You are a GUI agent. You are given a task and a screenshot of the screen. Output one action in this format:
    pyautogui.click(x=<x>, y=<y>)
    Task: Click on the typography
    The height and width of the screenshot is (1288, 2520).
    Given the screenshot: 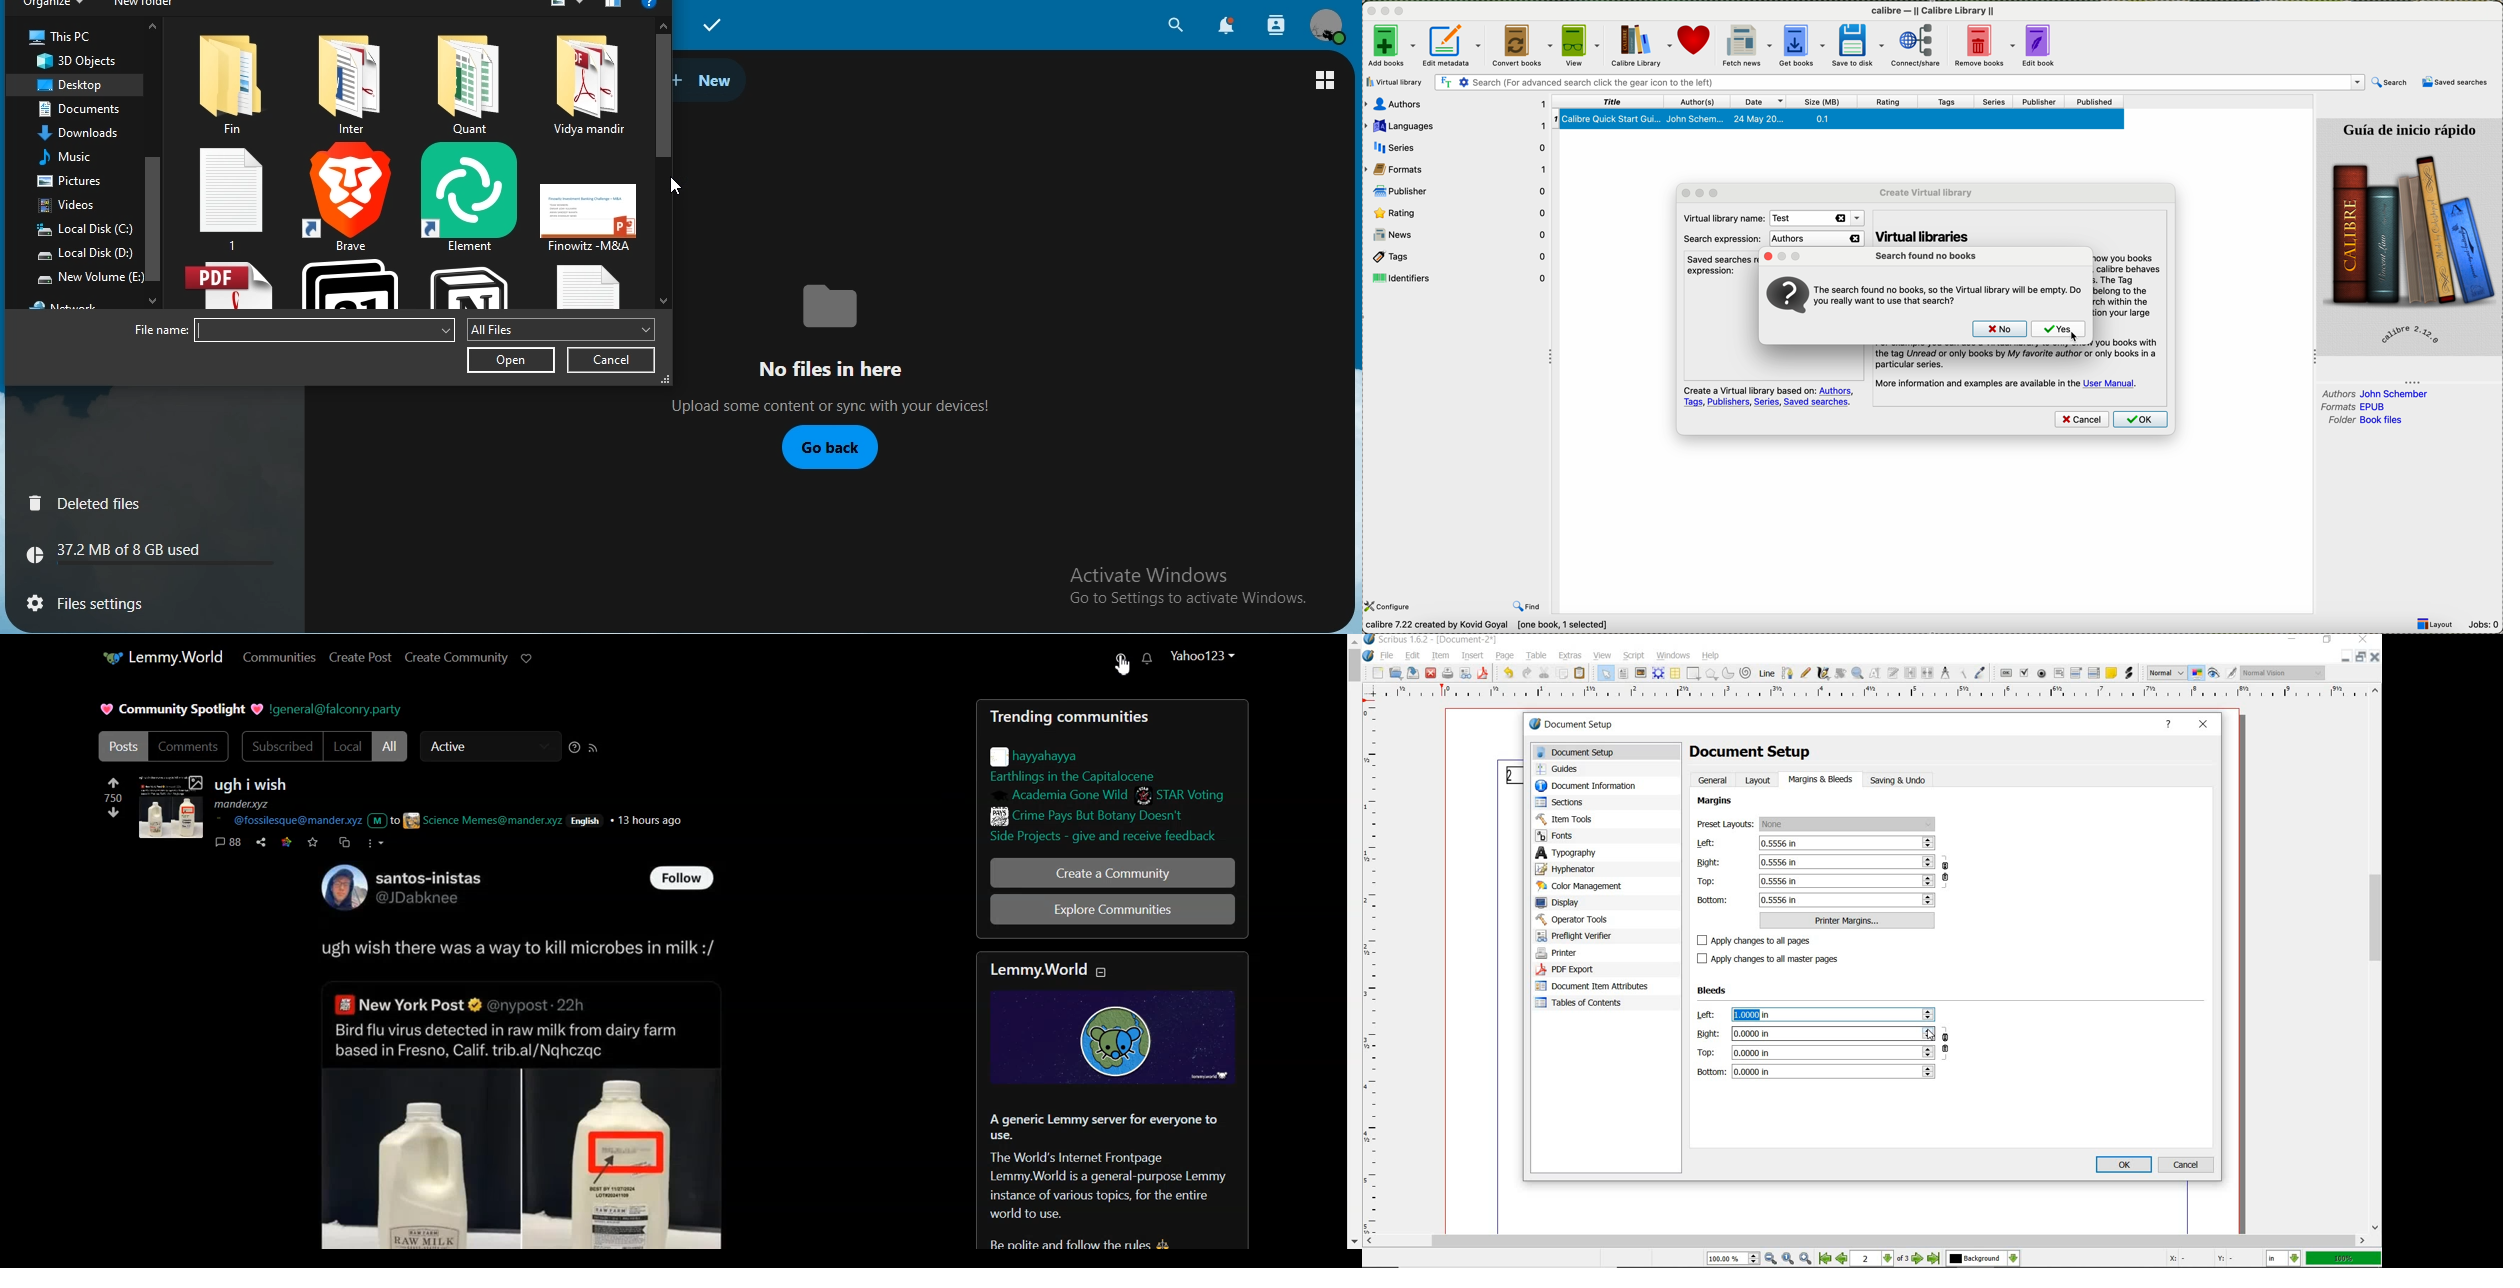 What is the action you would take?
    pyautogui.click(x=1606, y=854)
    